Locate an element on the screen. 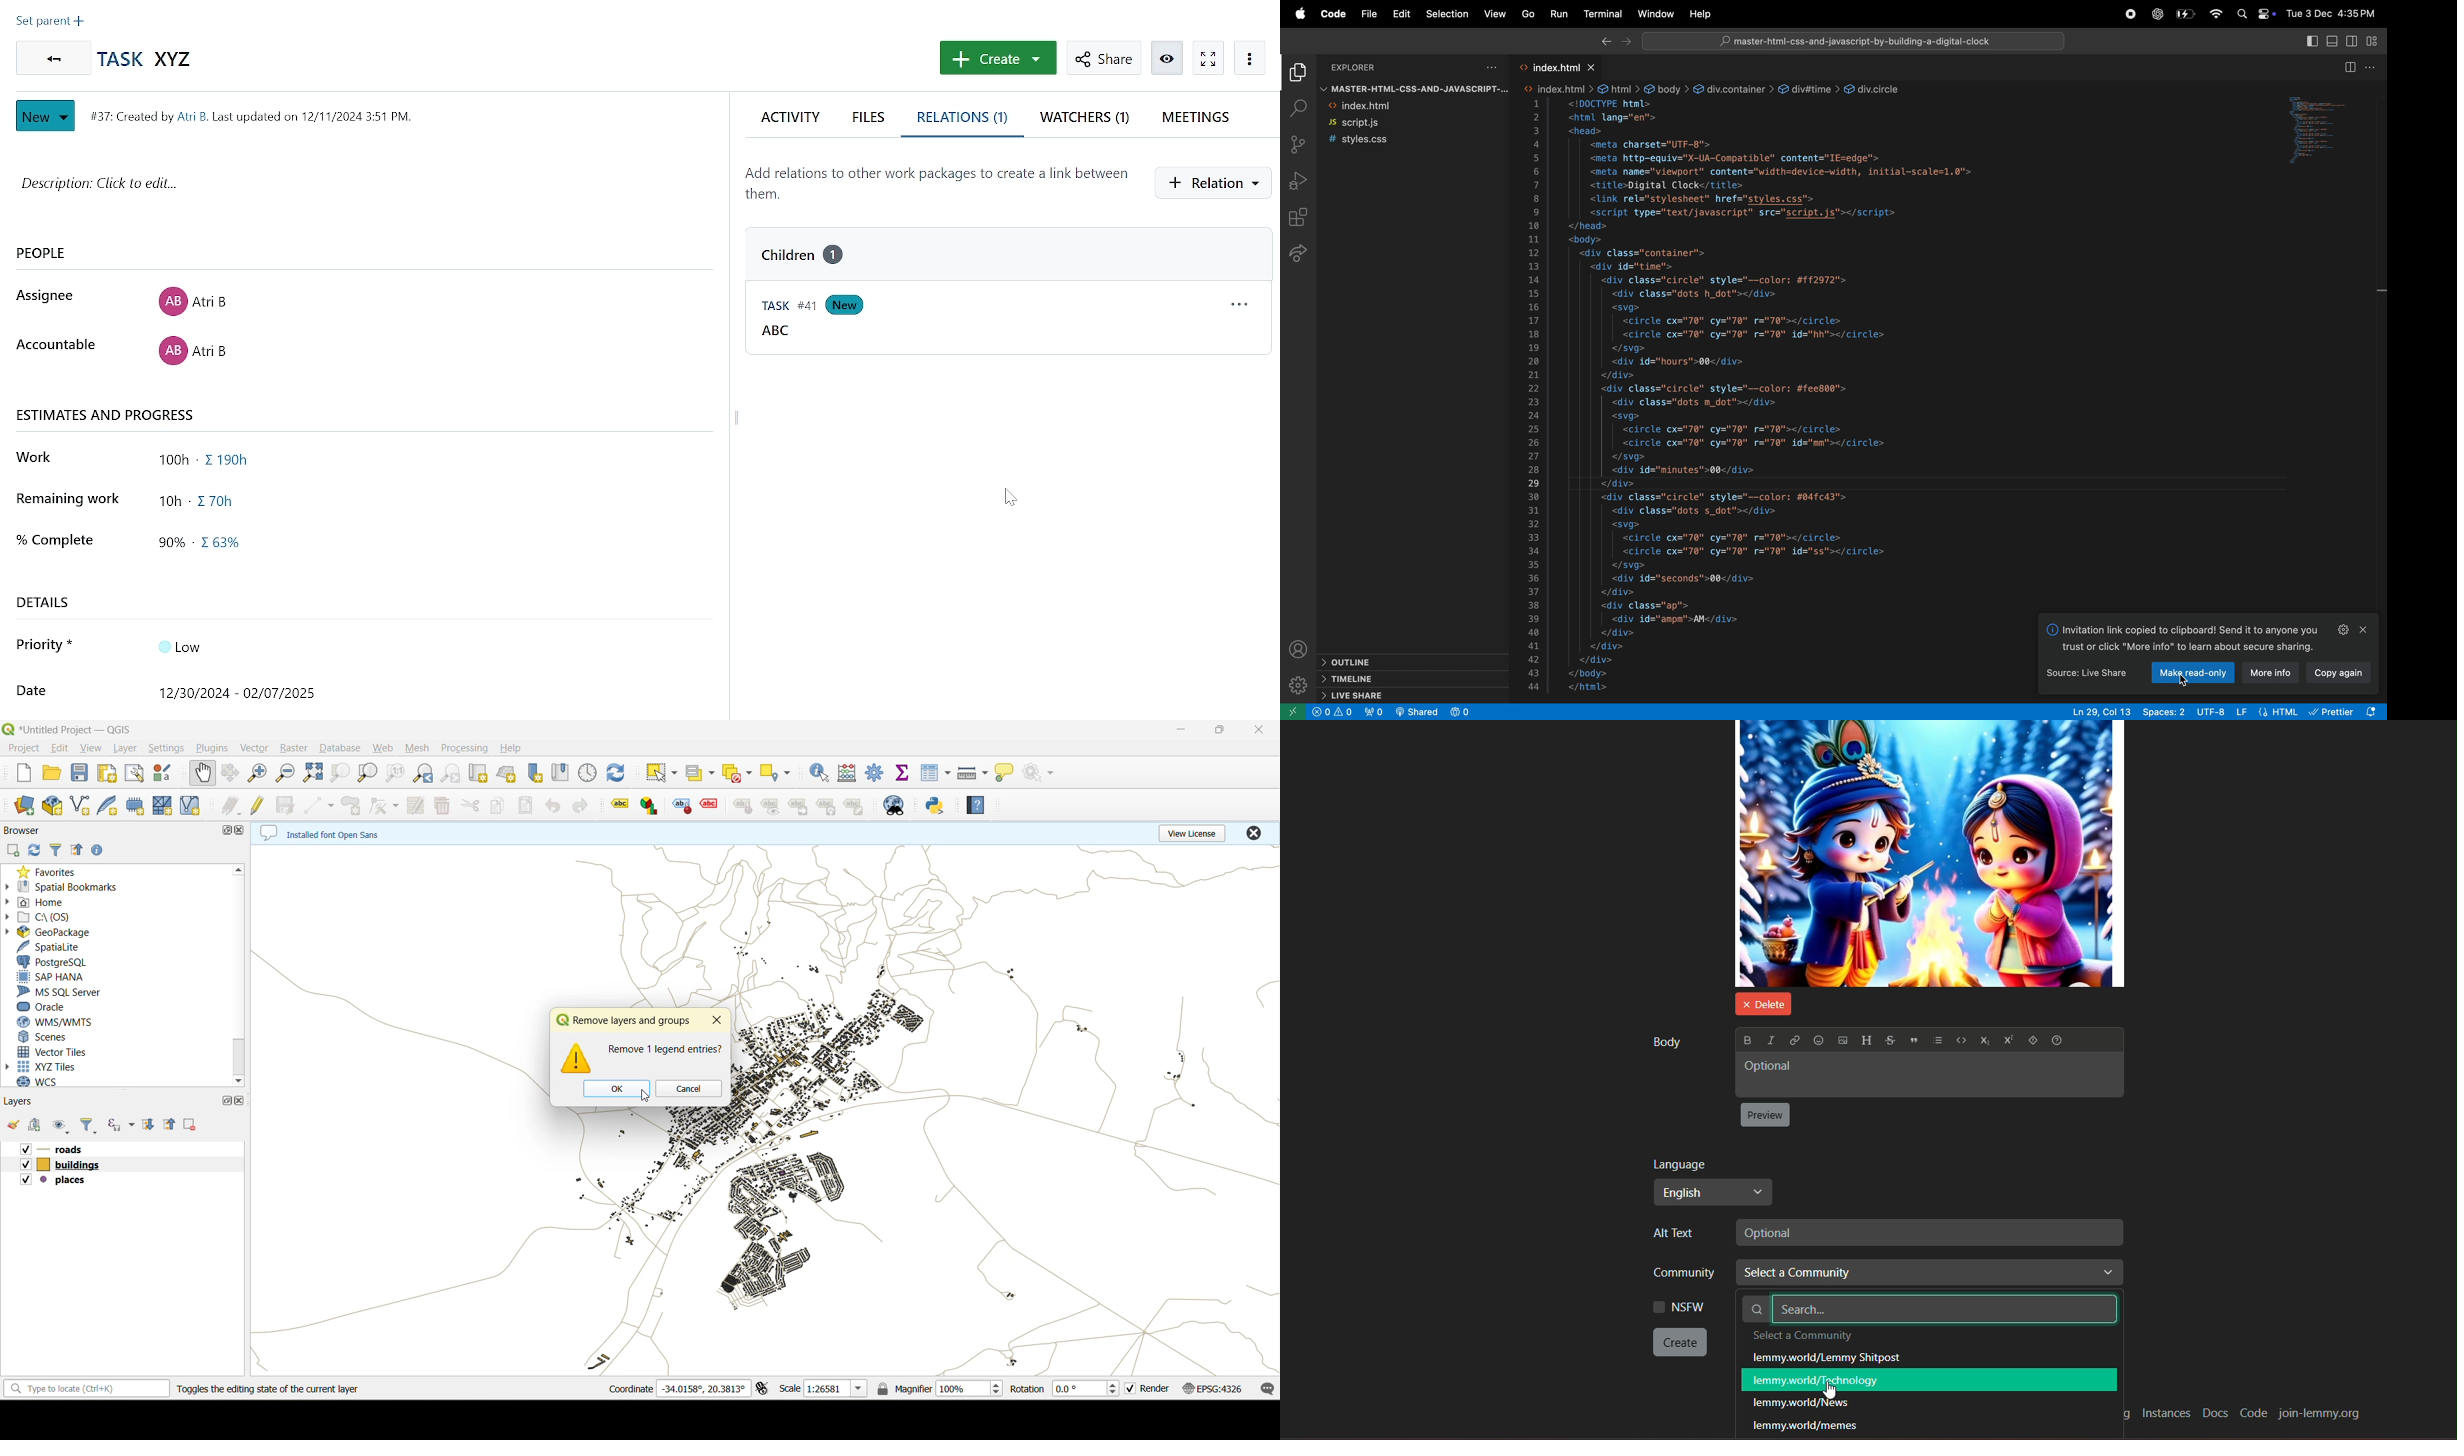 The width and height of the screenshot is (2464, 1456). view is located at coordinates (1495, 15).